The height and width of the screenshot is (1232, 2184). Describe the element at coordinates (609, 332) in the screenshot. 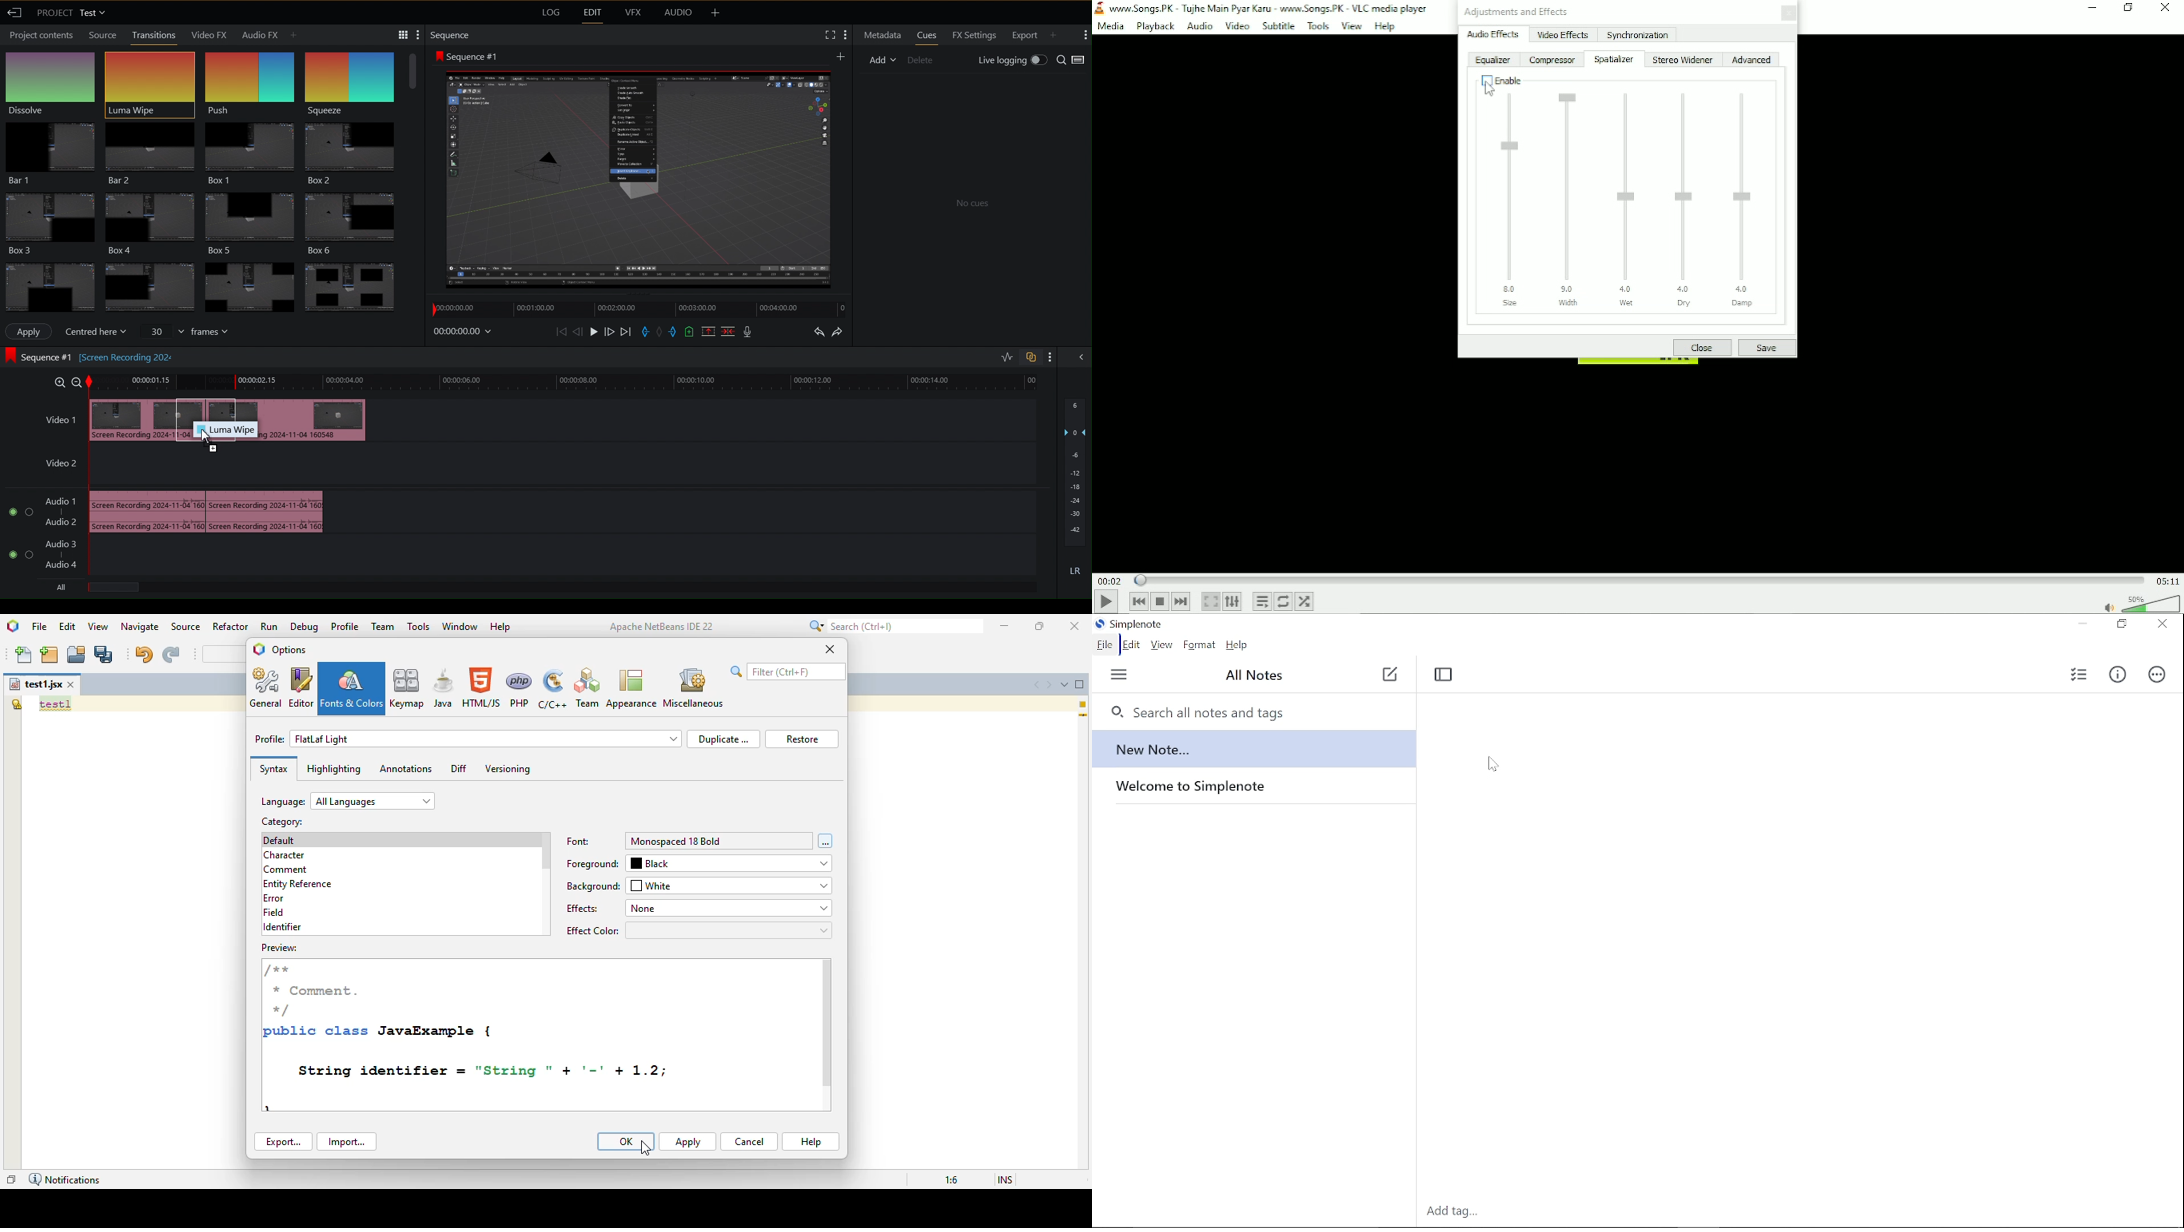

I see `Move Forward` at that location.